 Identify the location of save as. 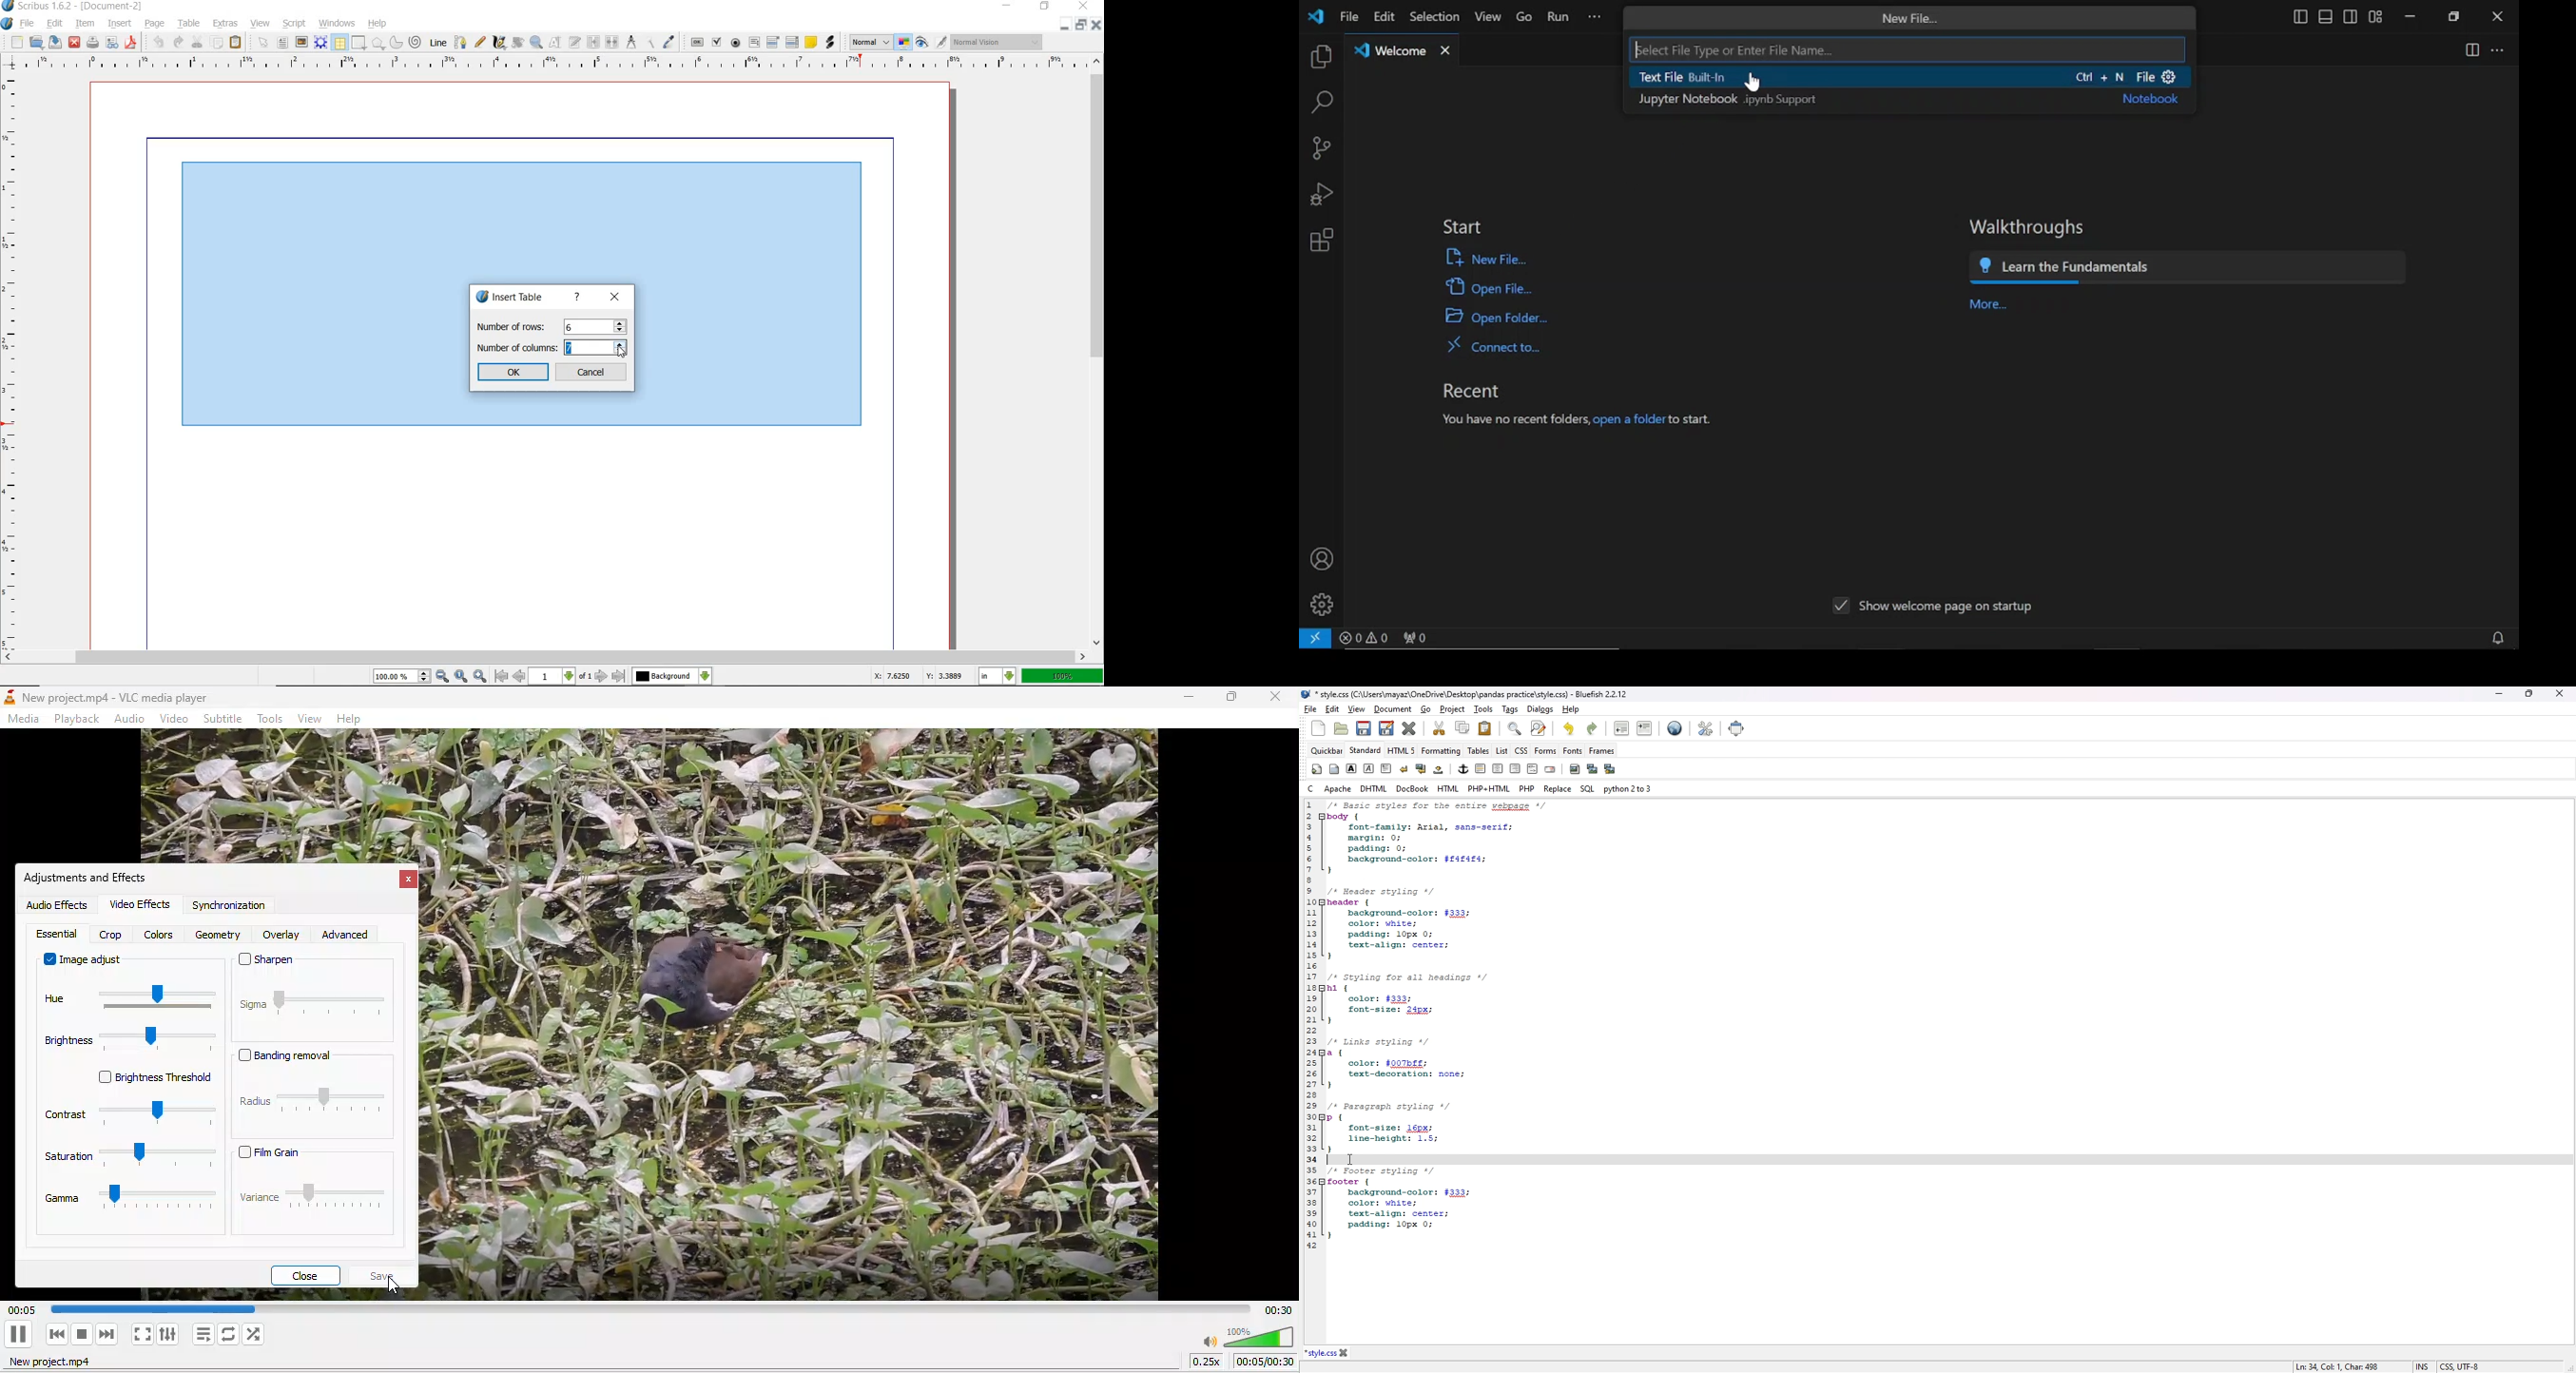
(1388, 729).